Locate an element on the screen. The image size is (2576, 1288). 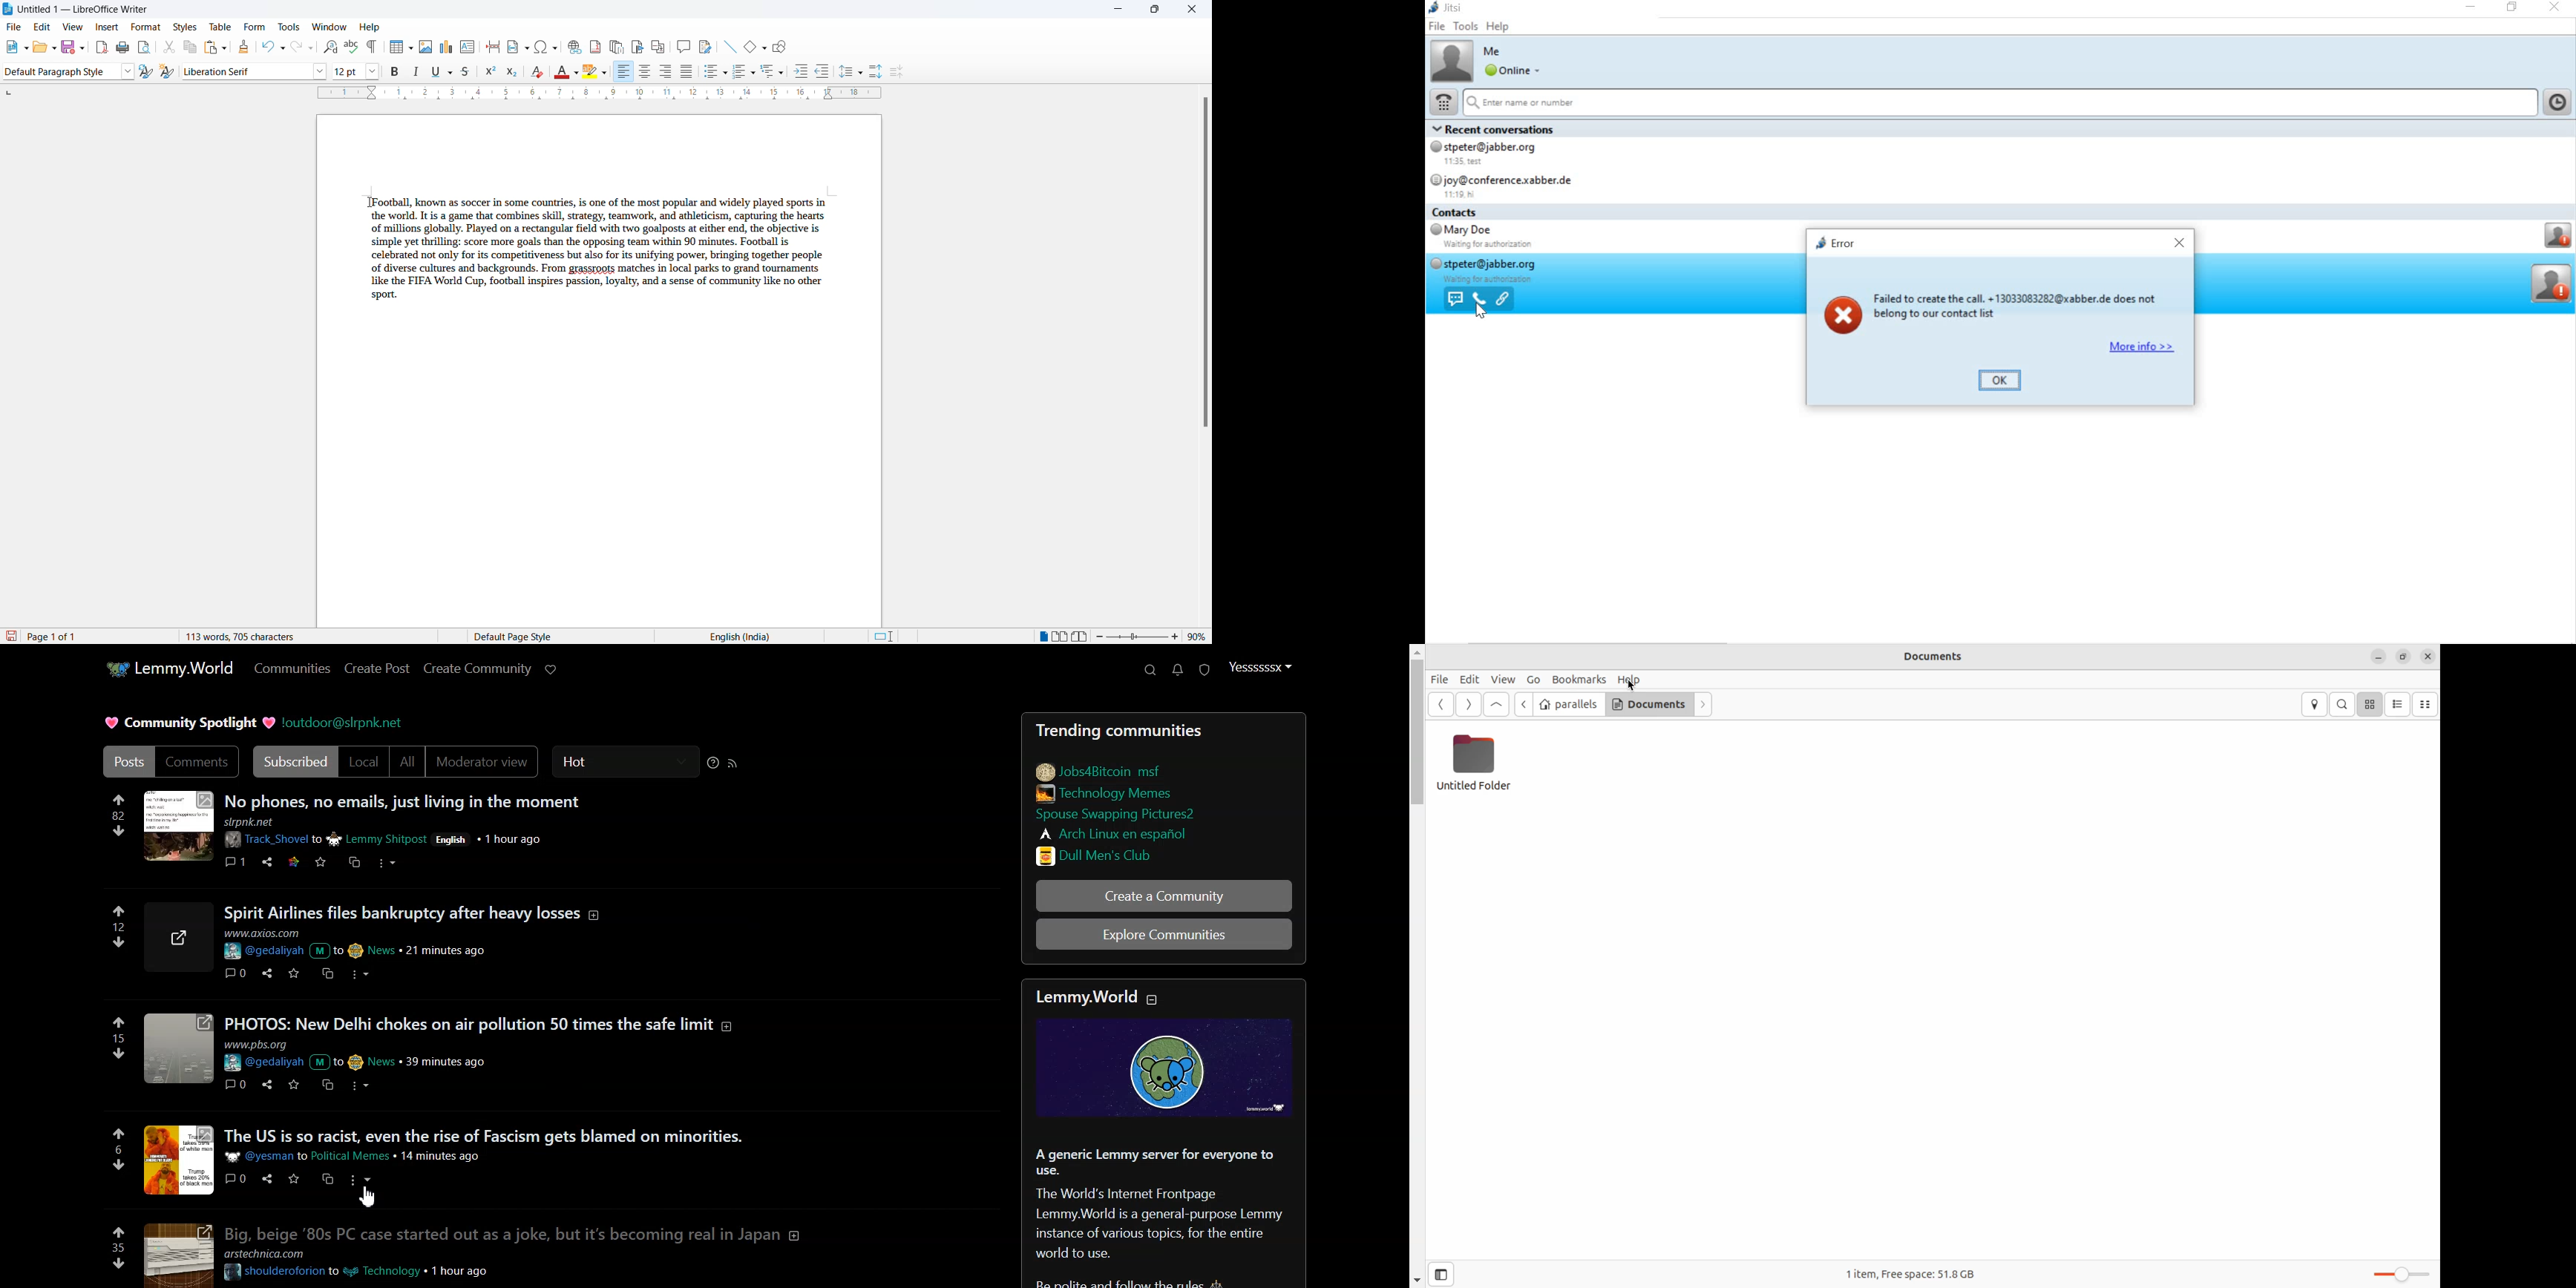
paragraph style is located at coordinates (60, 71).